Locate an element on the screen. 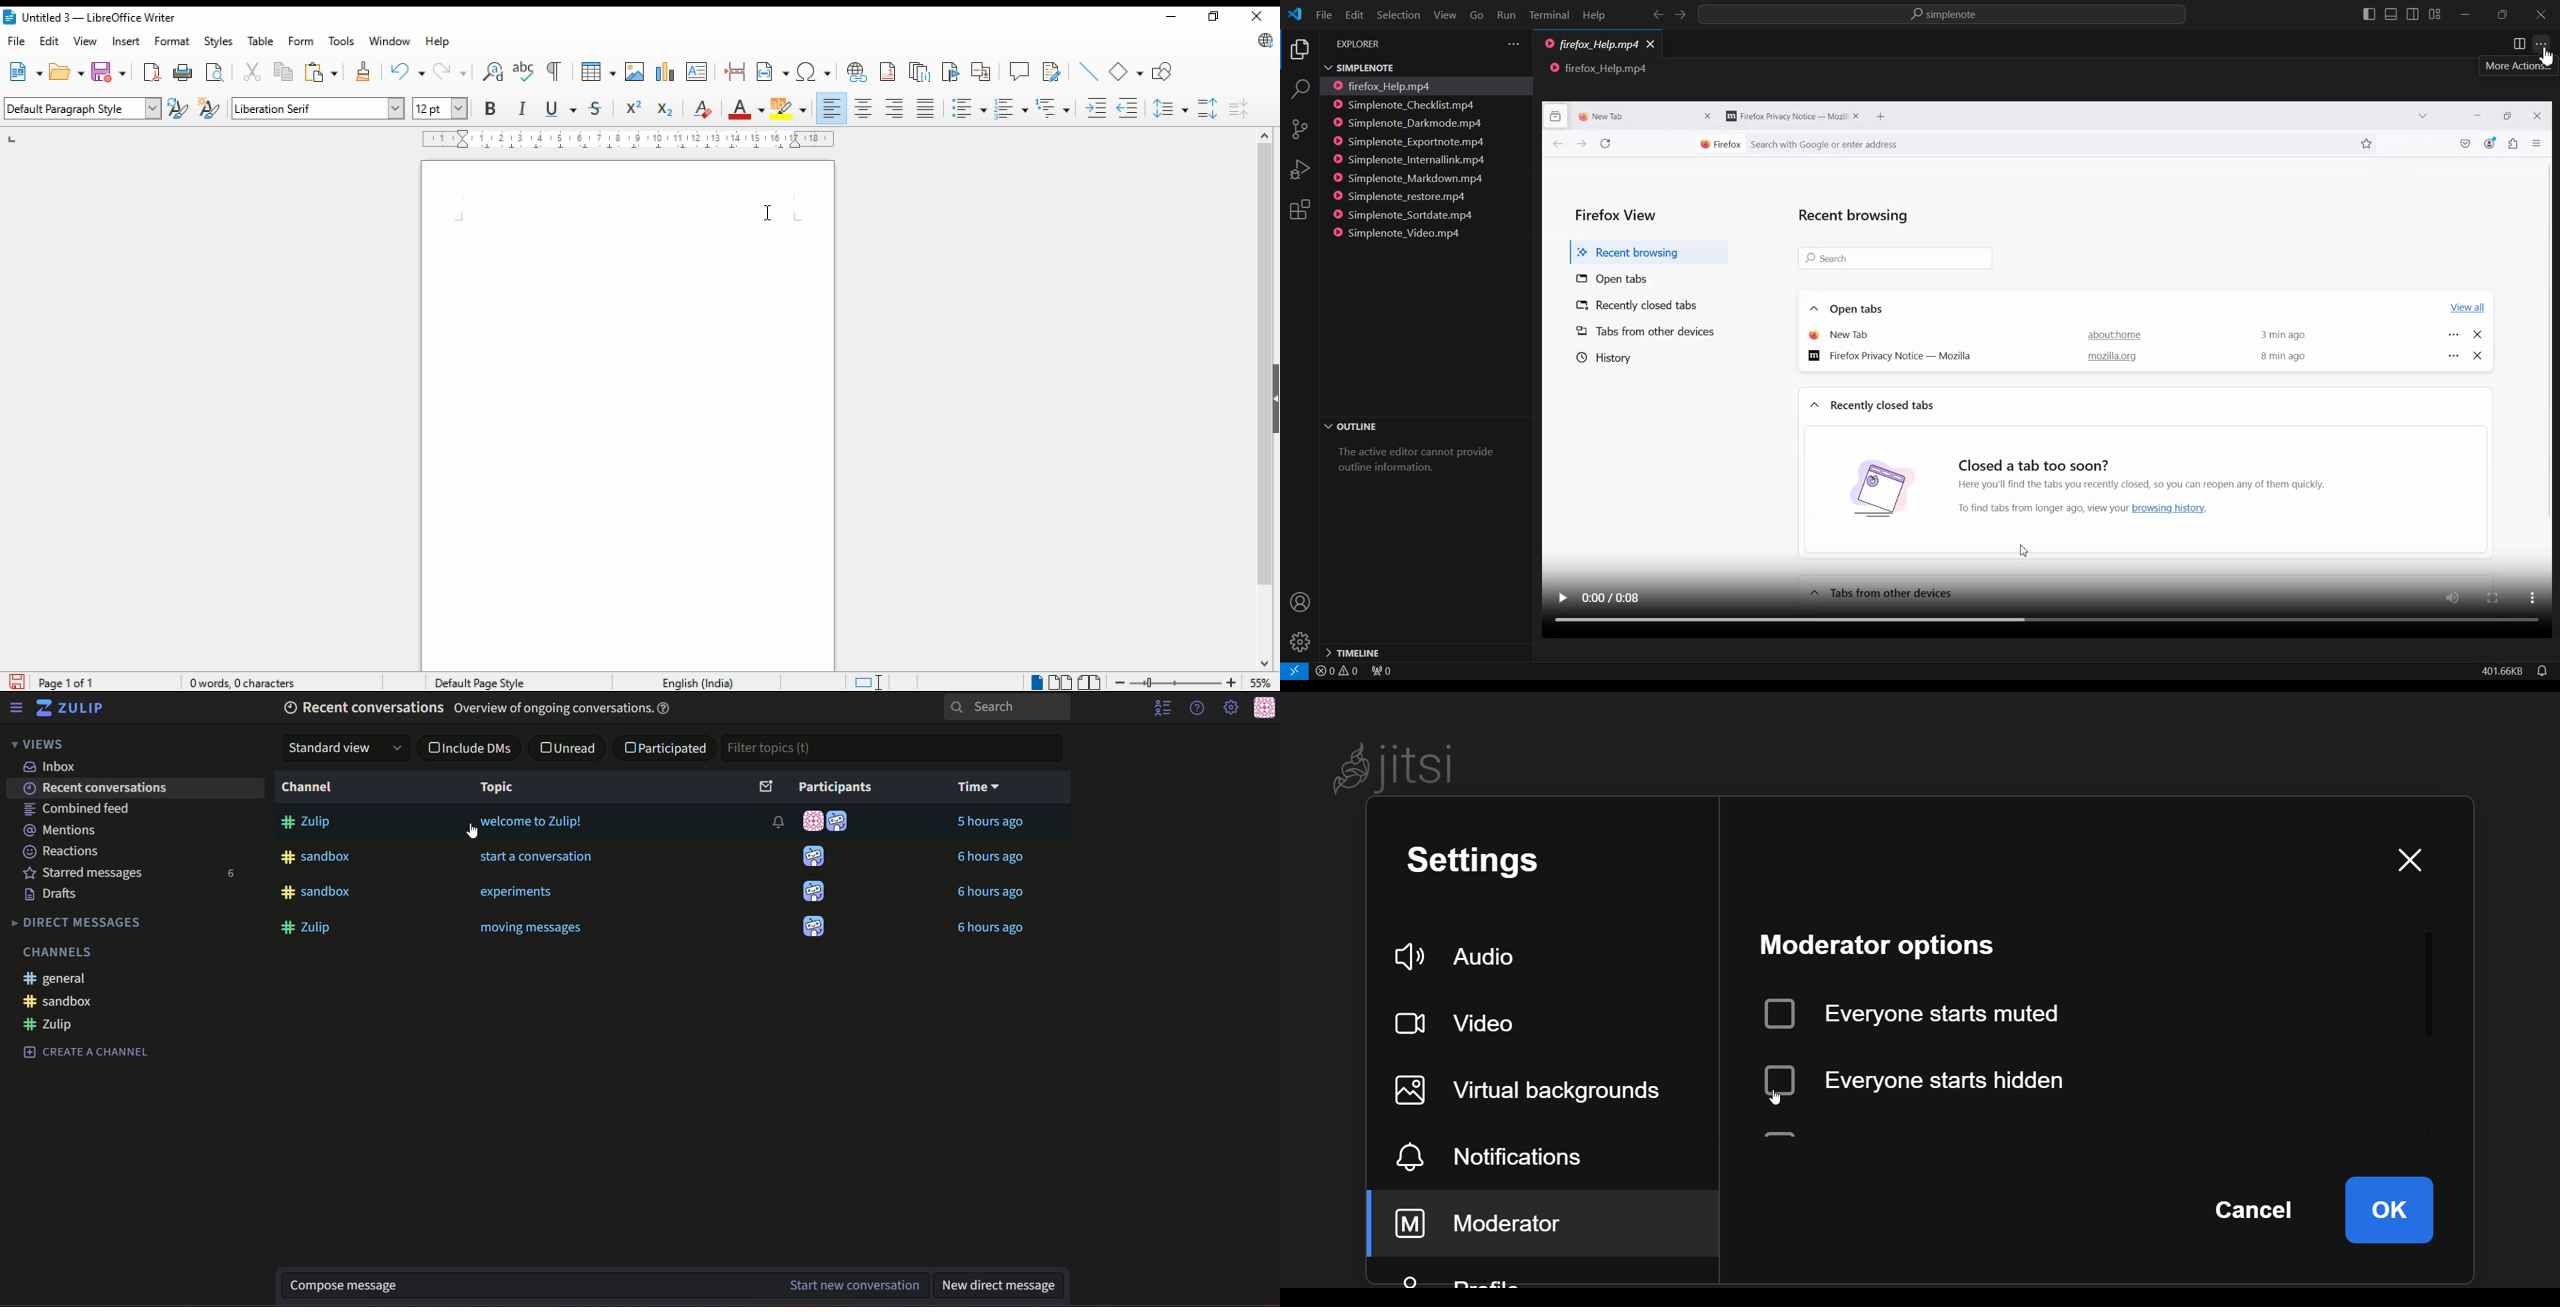 Image resolution: width=2576 pixels, height=1316 pixels. tools is located at coordinates (340, 41).